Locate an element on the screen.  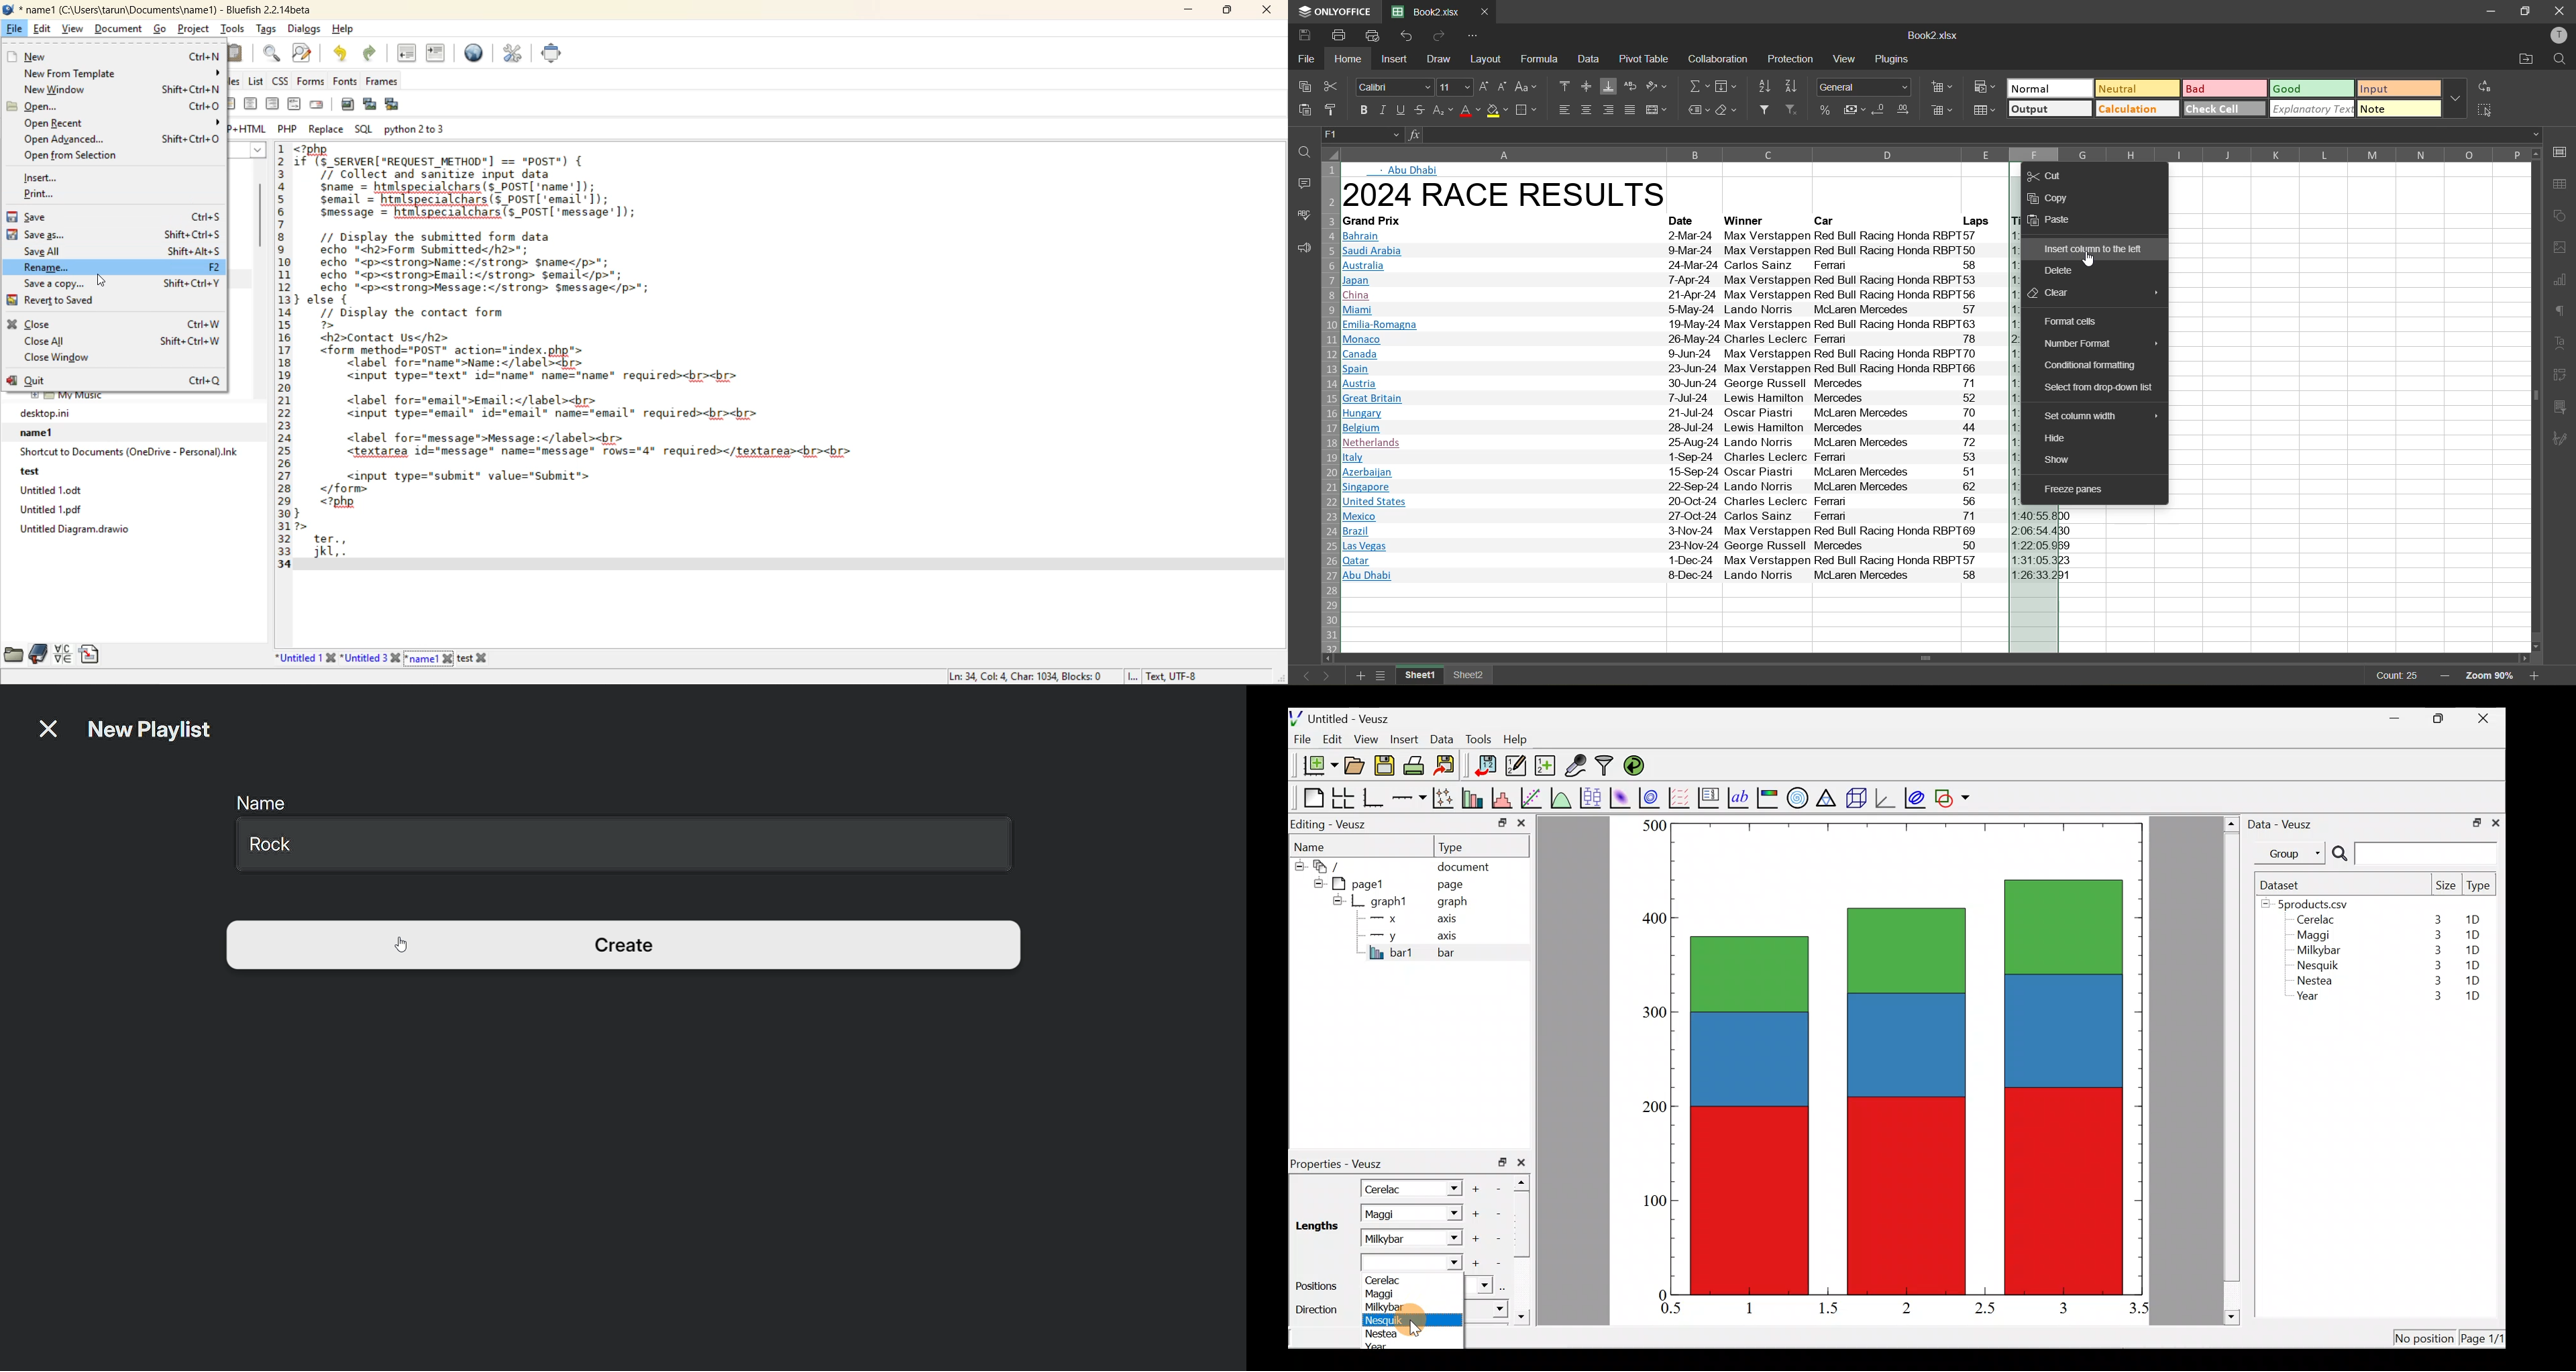
Cursor is located at coordinates (101, 280).